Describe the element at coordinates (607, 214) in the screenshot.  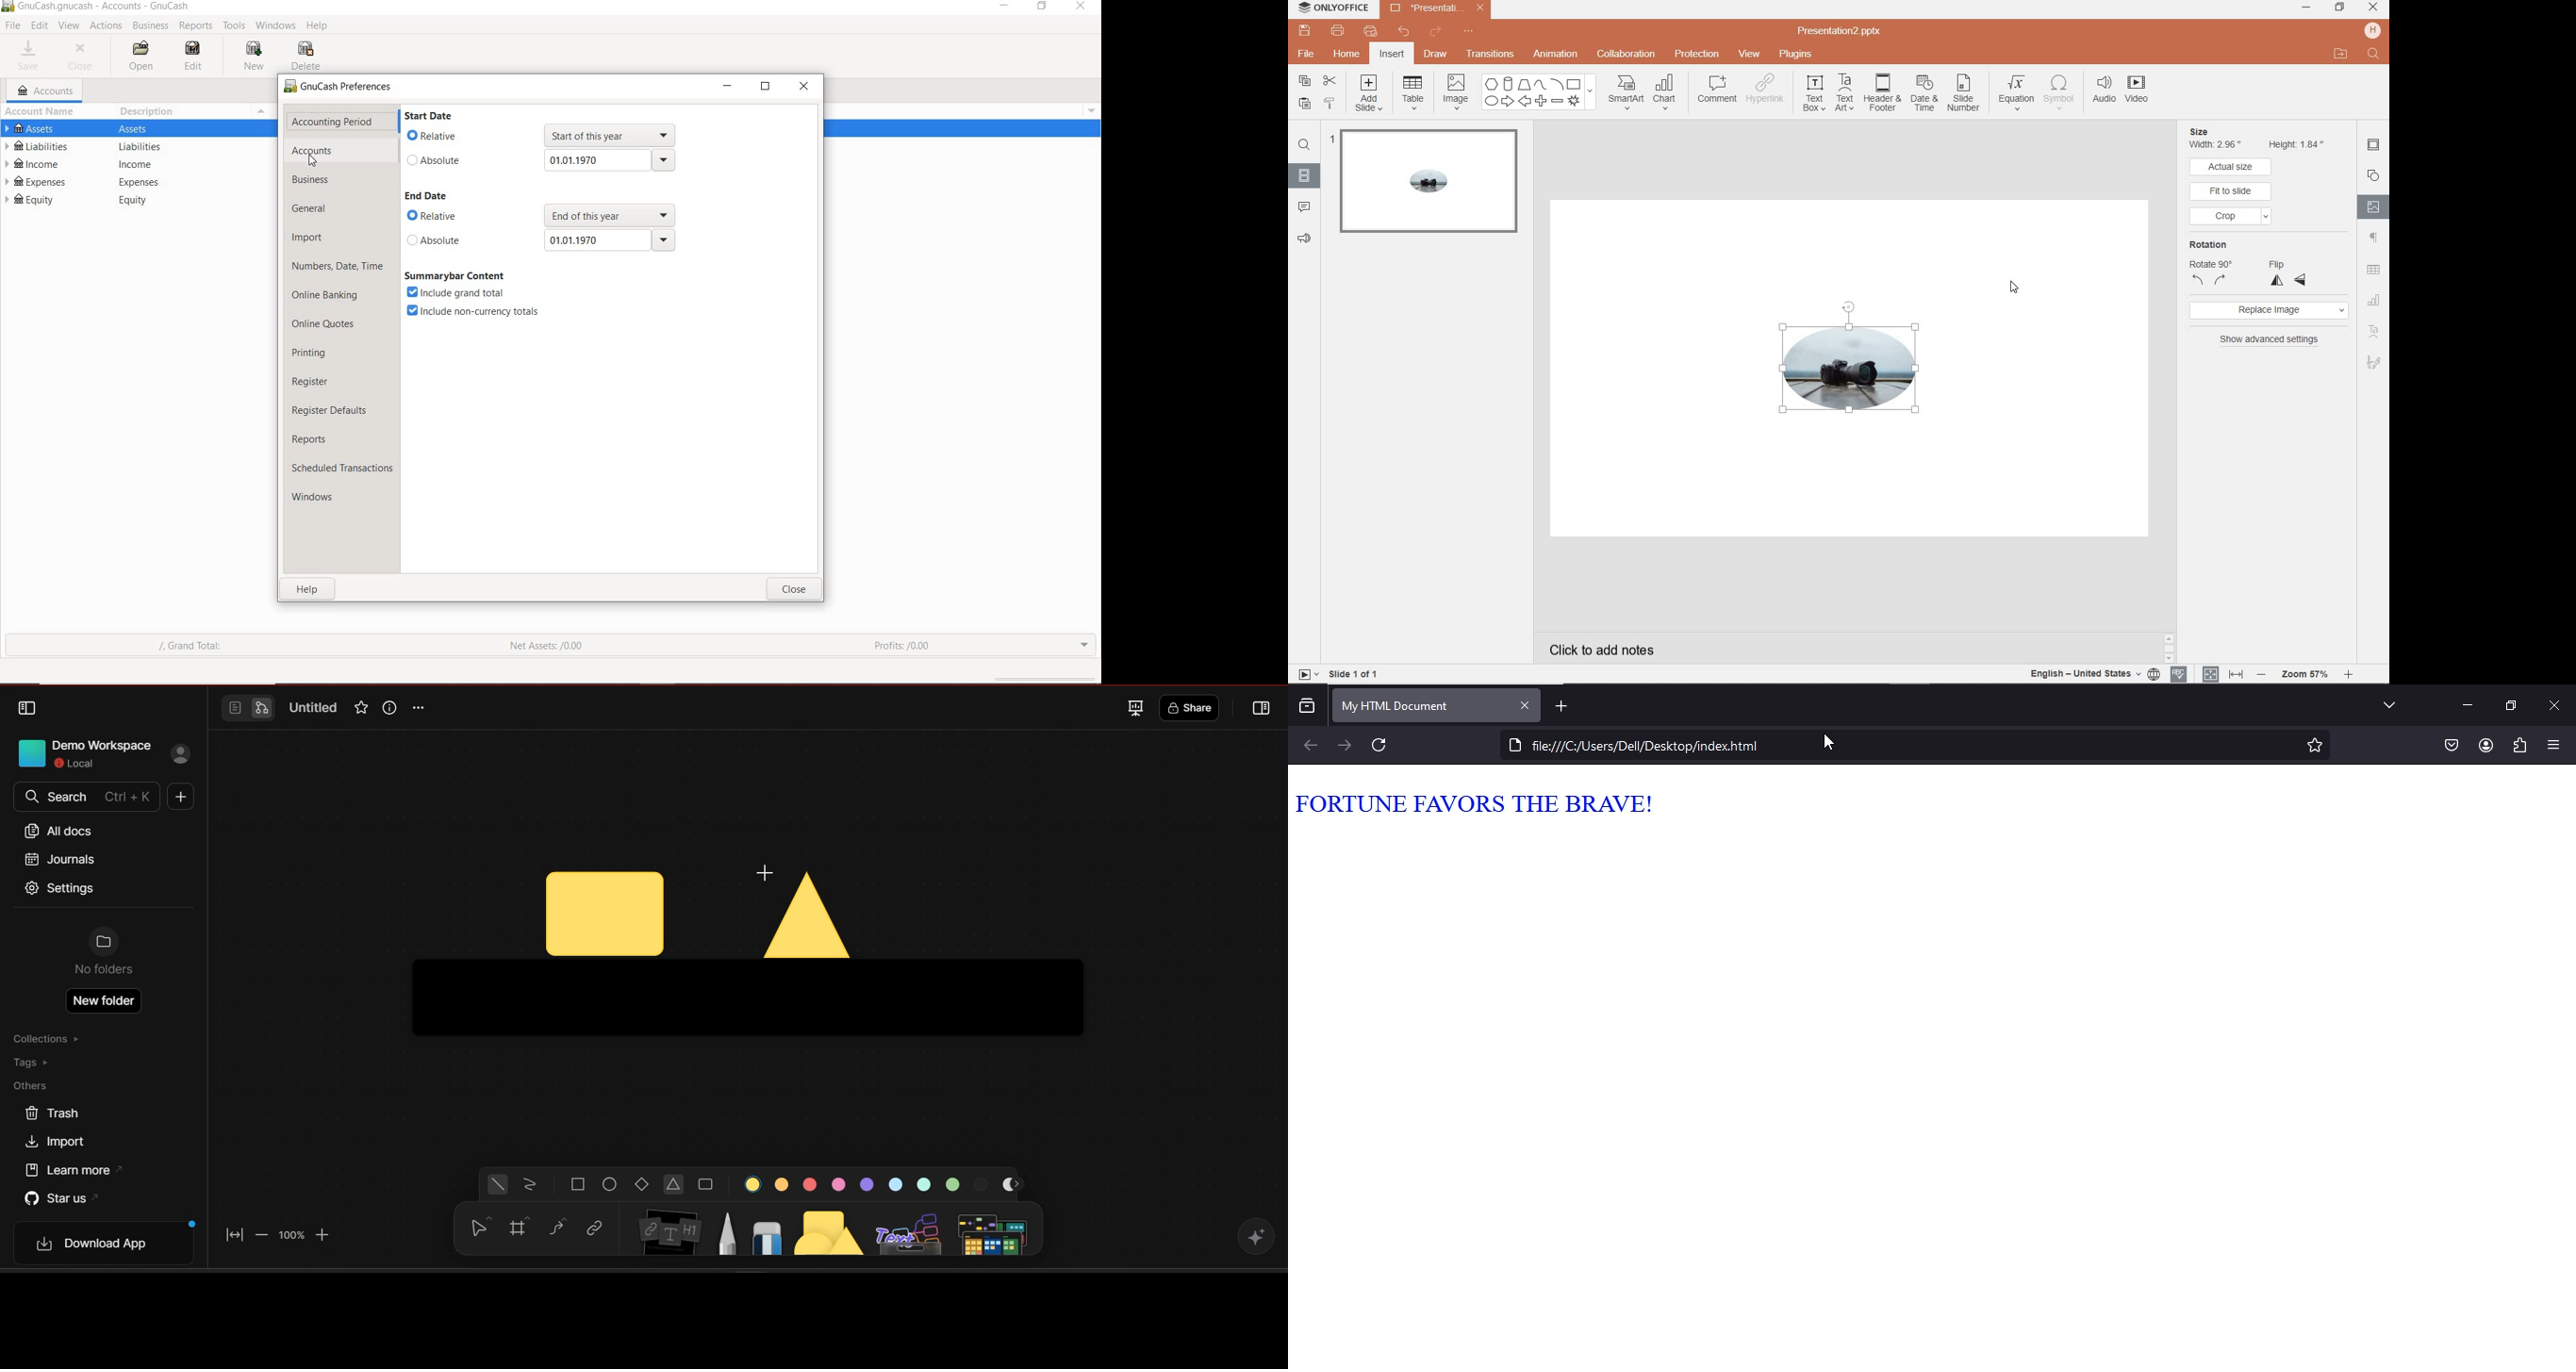
I see `` at that location.